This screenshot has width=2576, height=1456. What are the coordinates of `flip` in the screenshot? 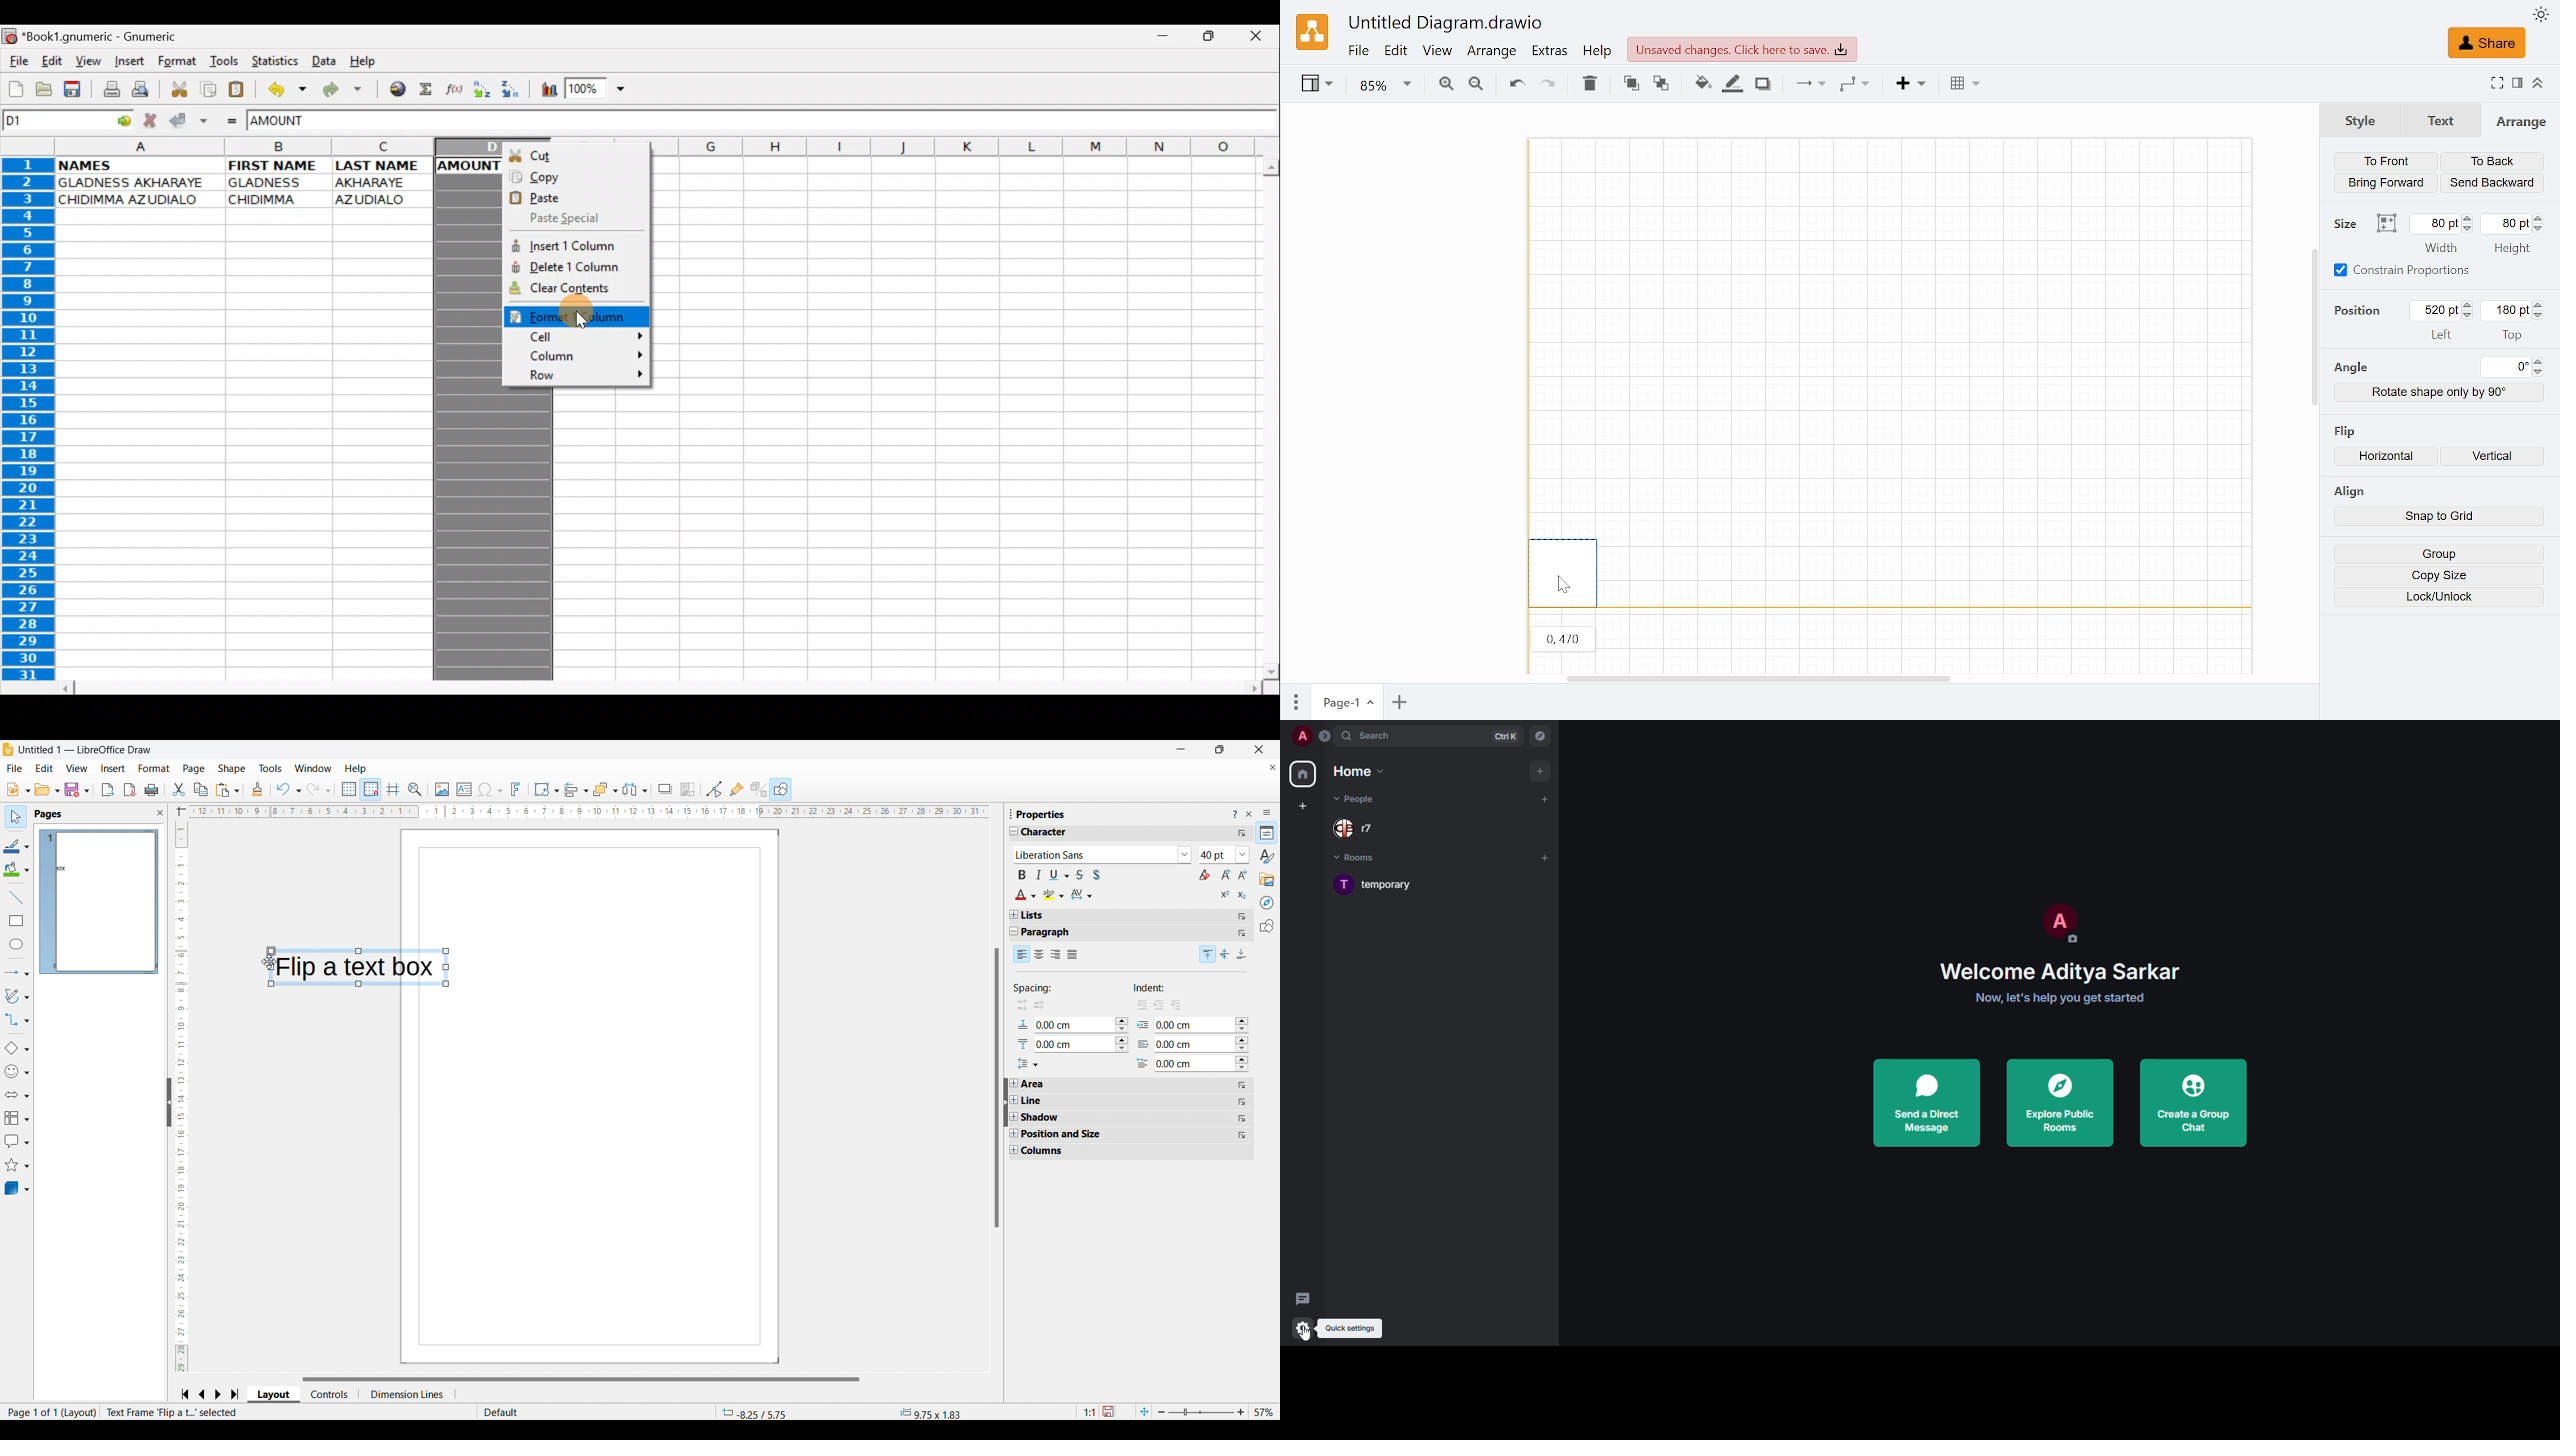 It's located at (2347, 429).